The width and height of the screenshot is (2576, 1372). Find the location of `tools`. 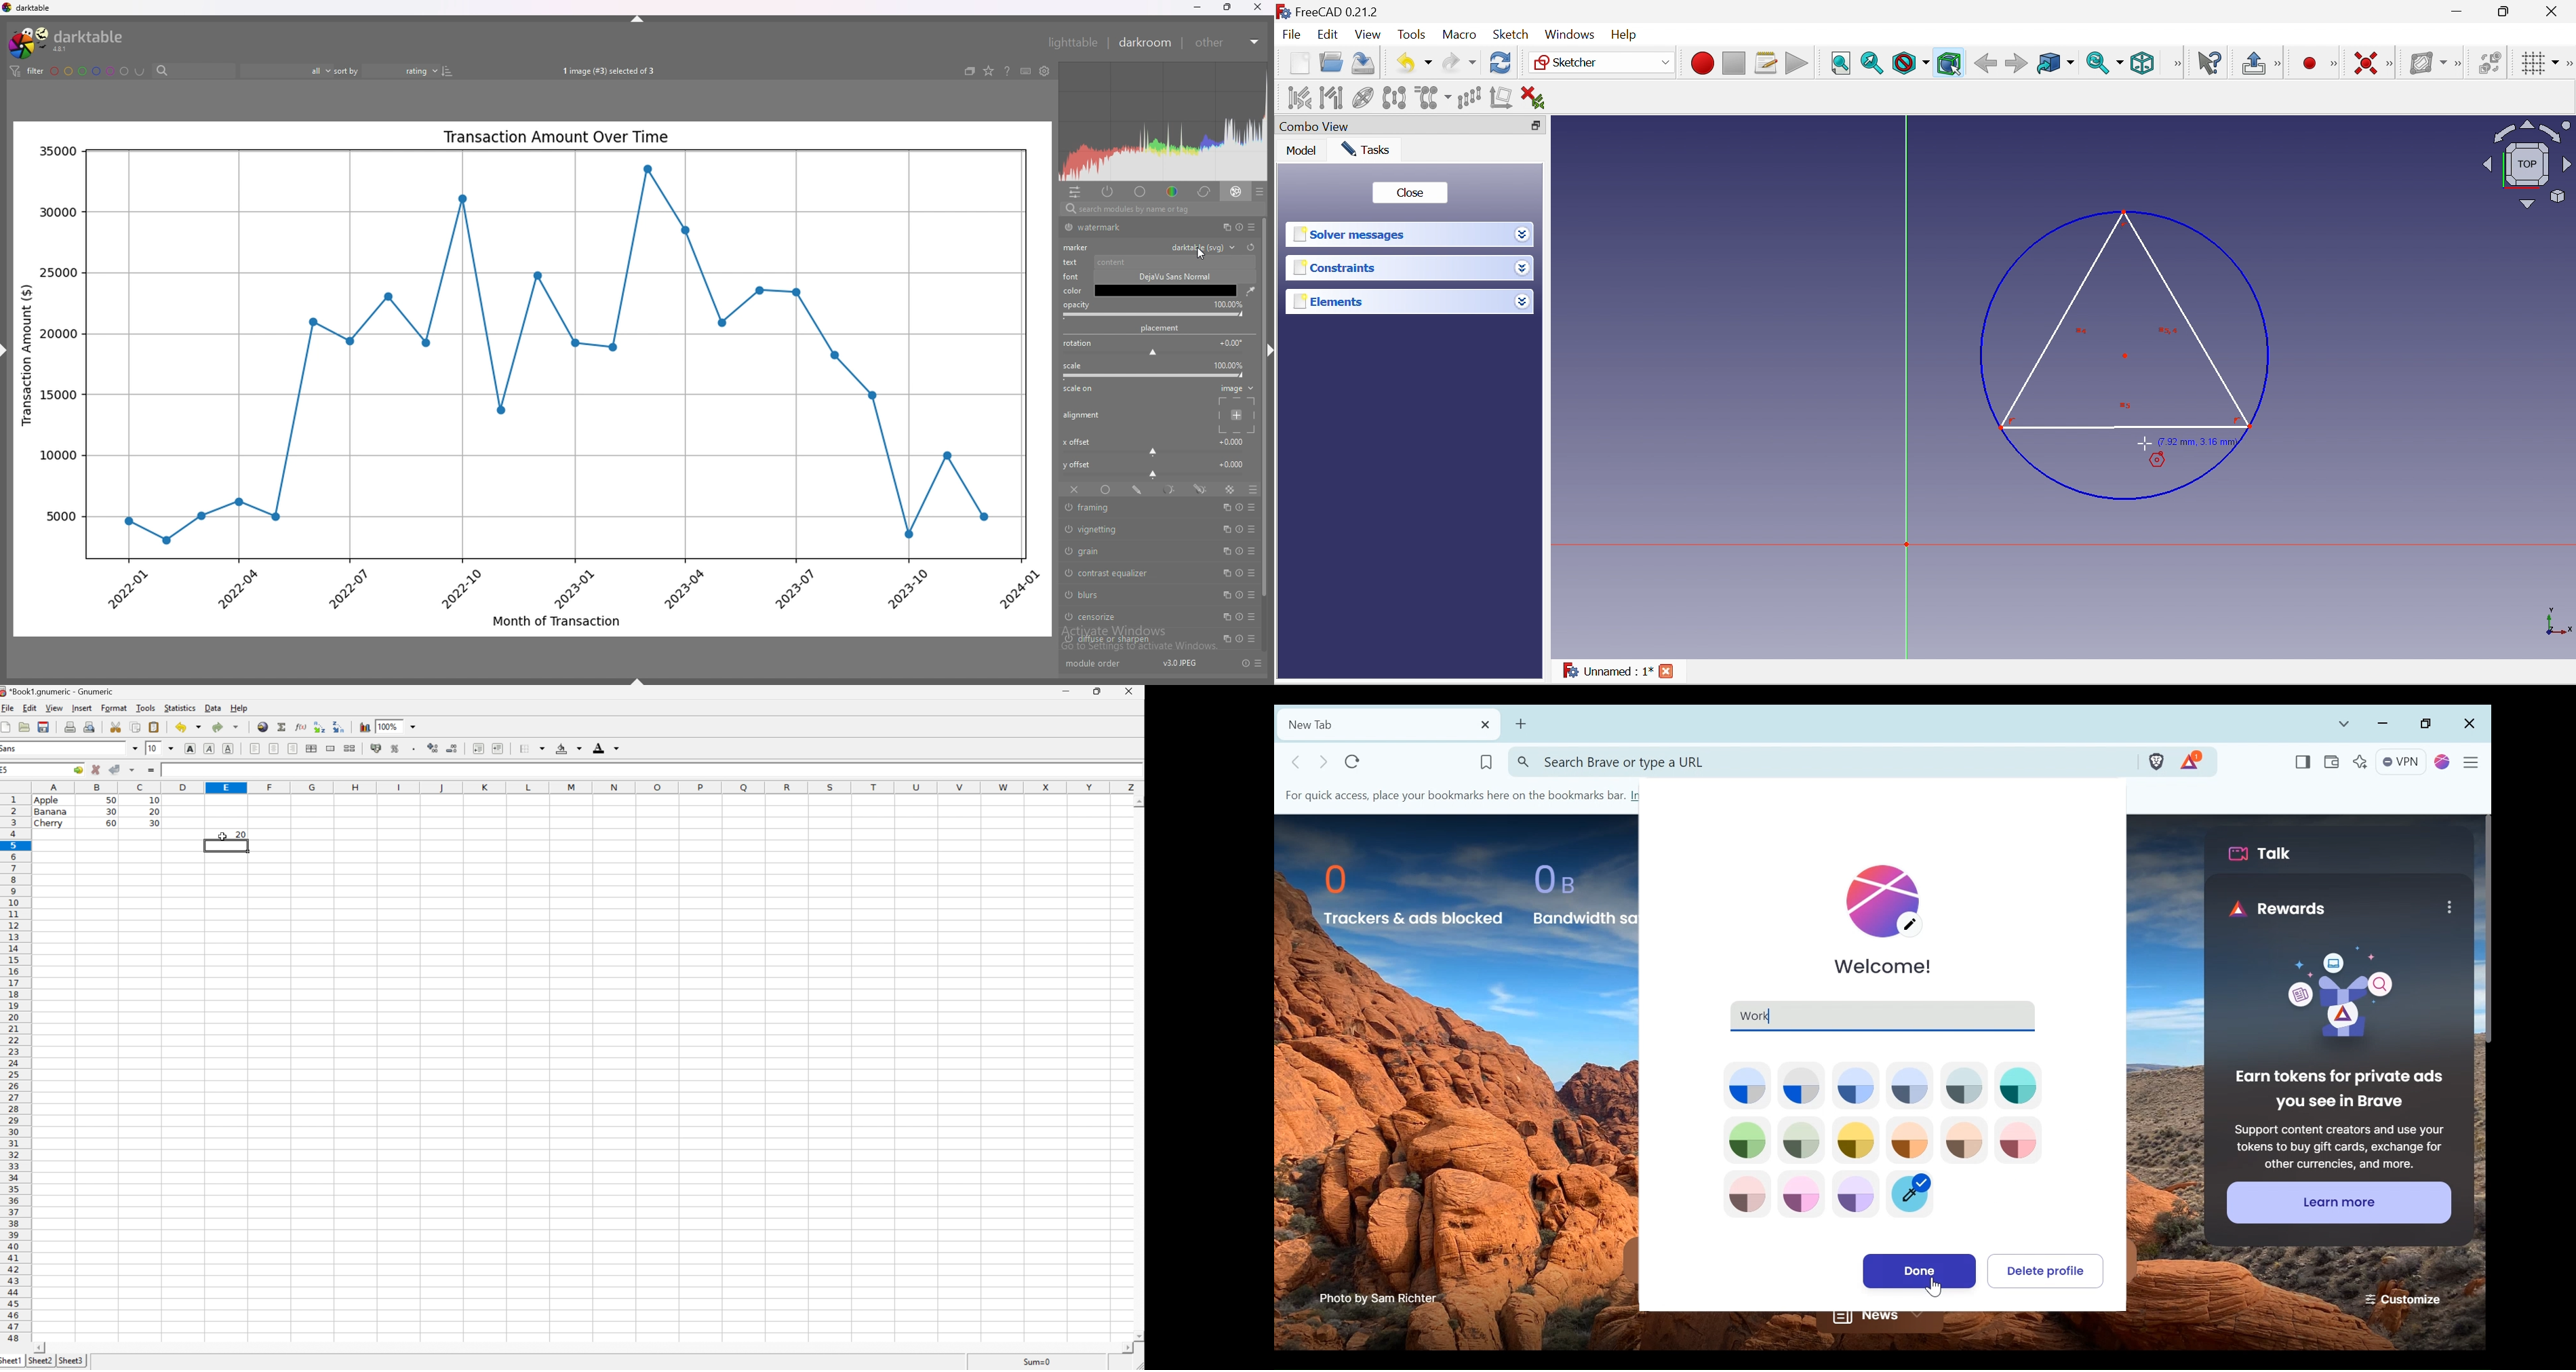

tools is located at coordinates (145, 707).